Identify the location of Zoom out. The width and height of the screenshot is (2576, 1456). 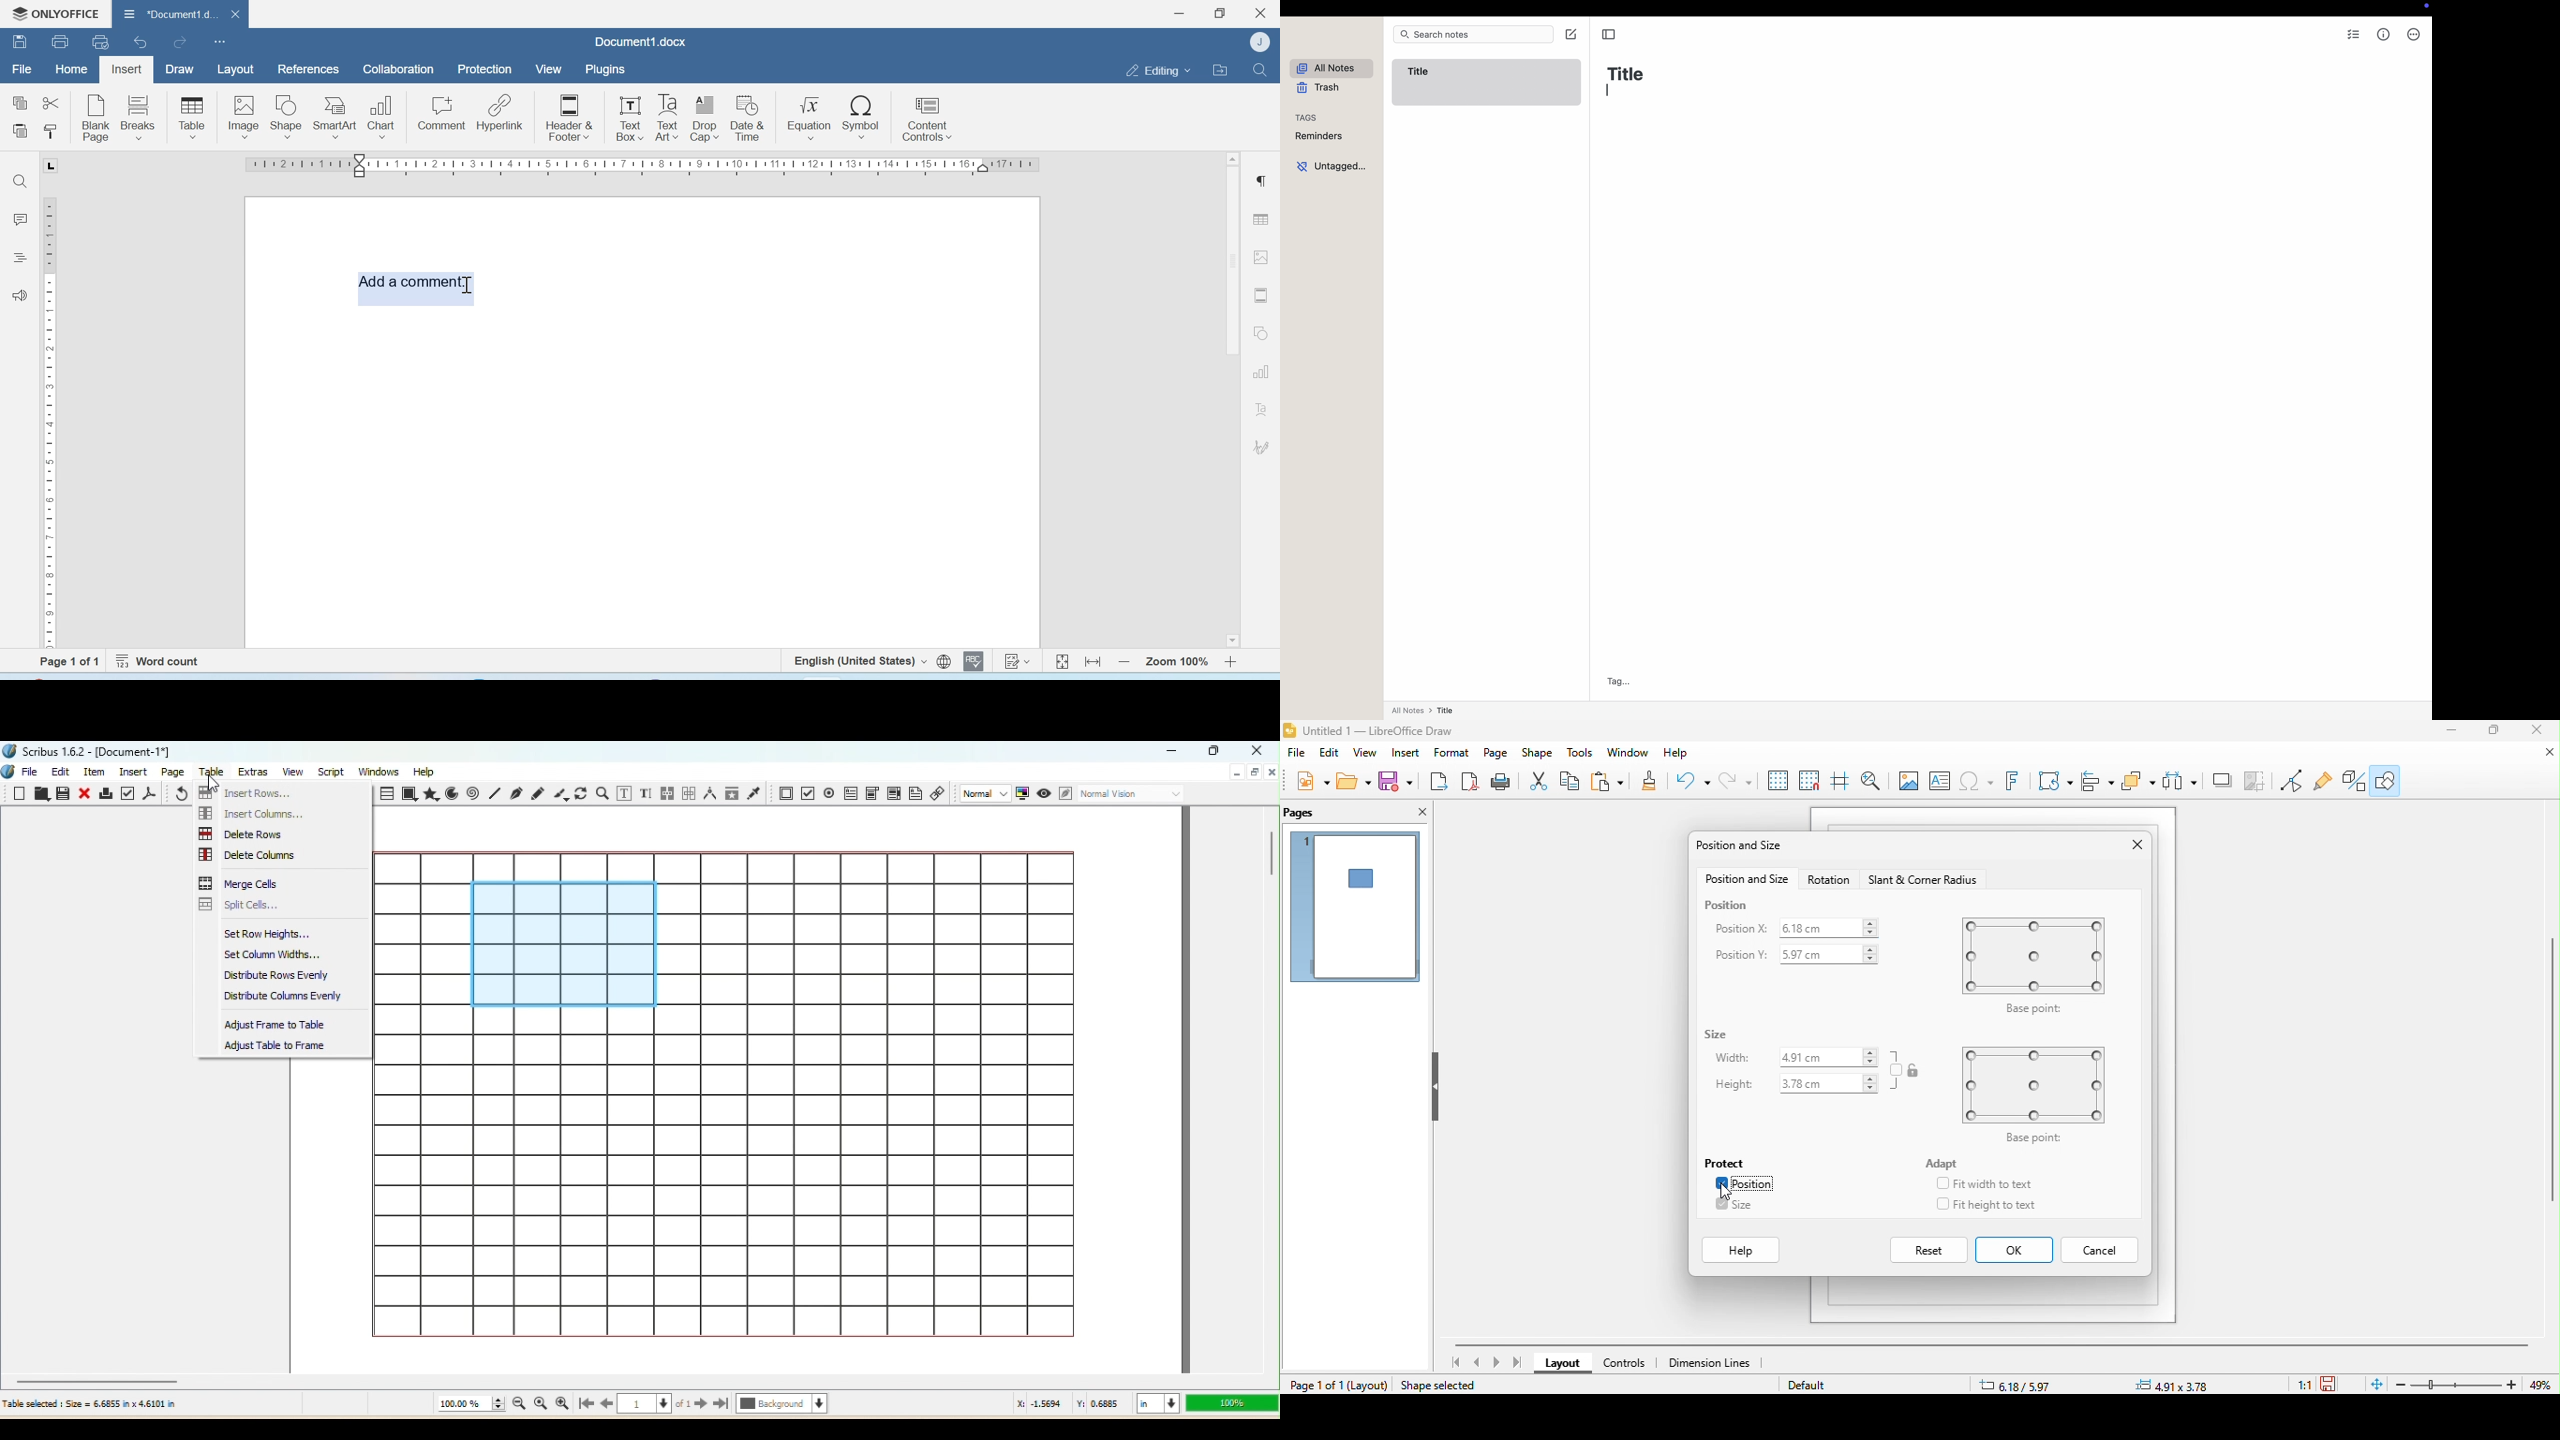
(1124, 661).